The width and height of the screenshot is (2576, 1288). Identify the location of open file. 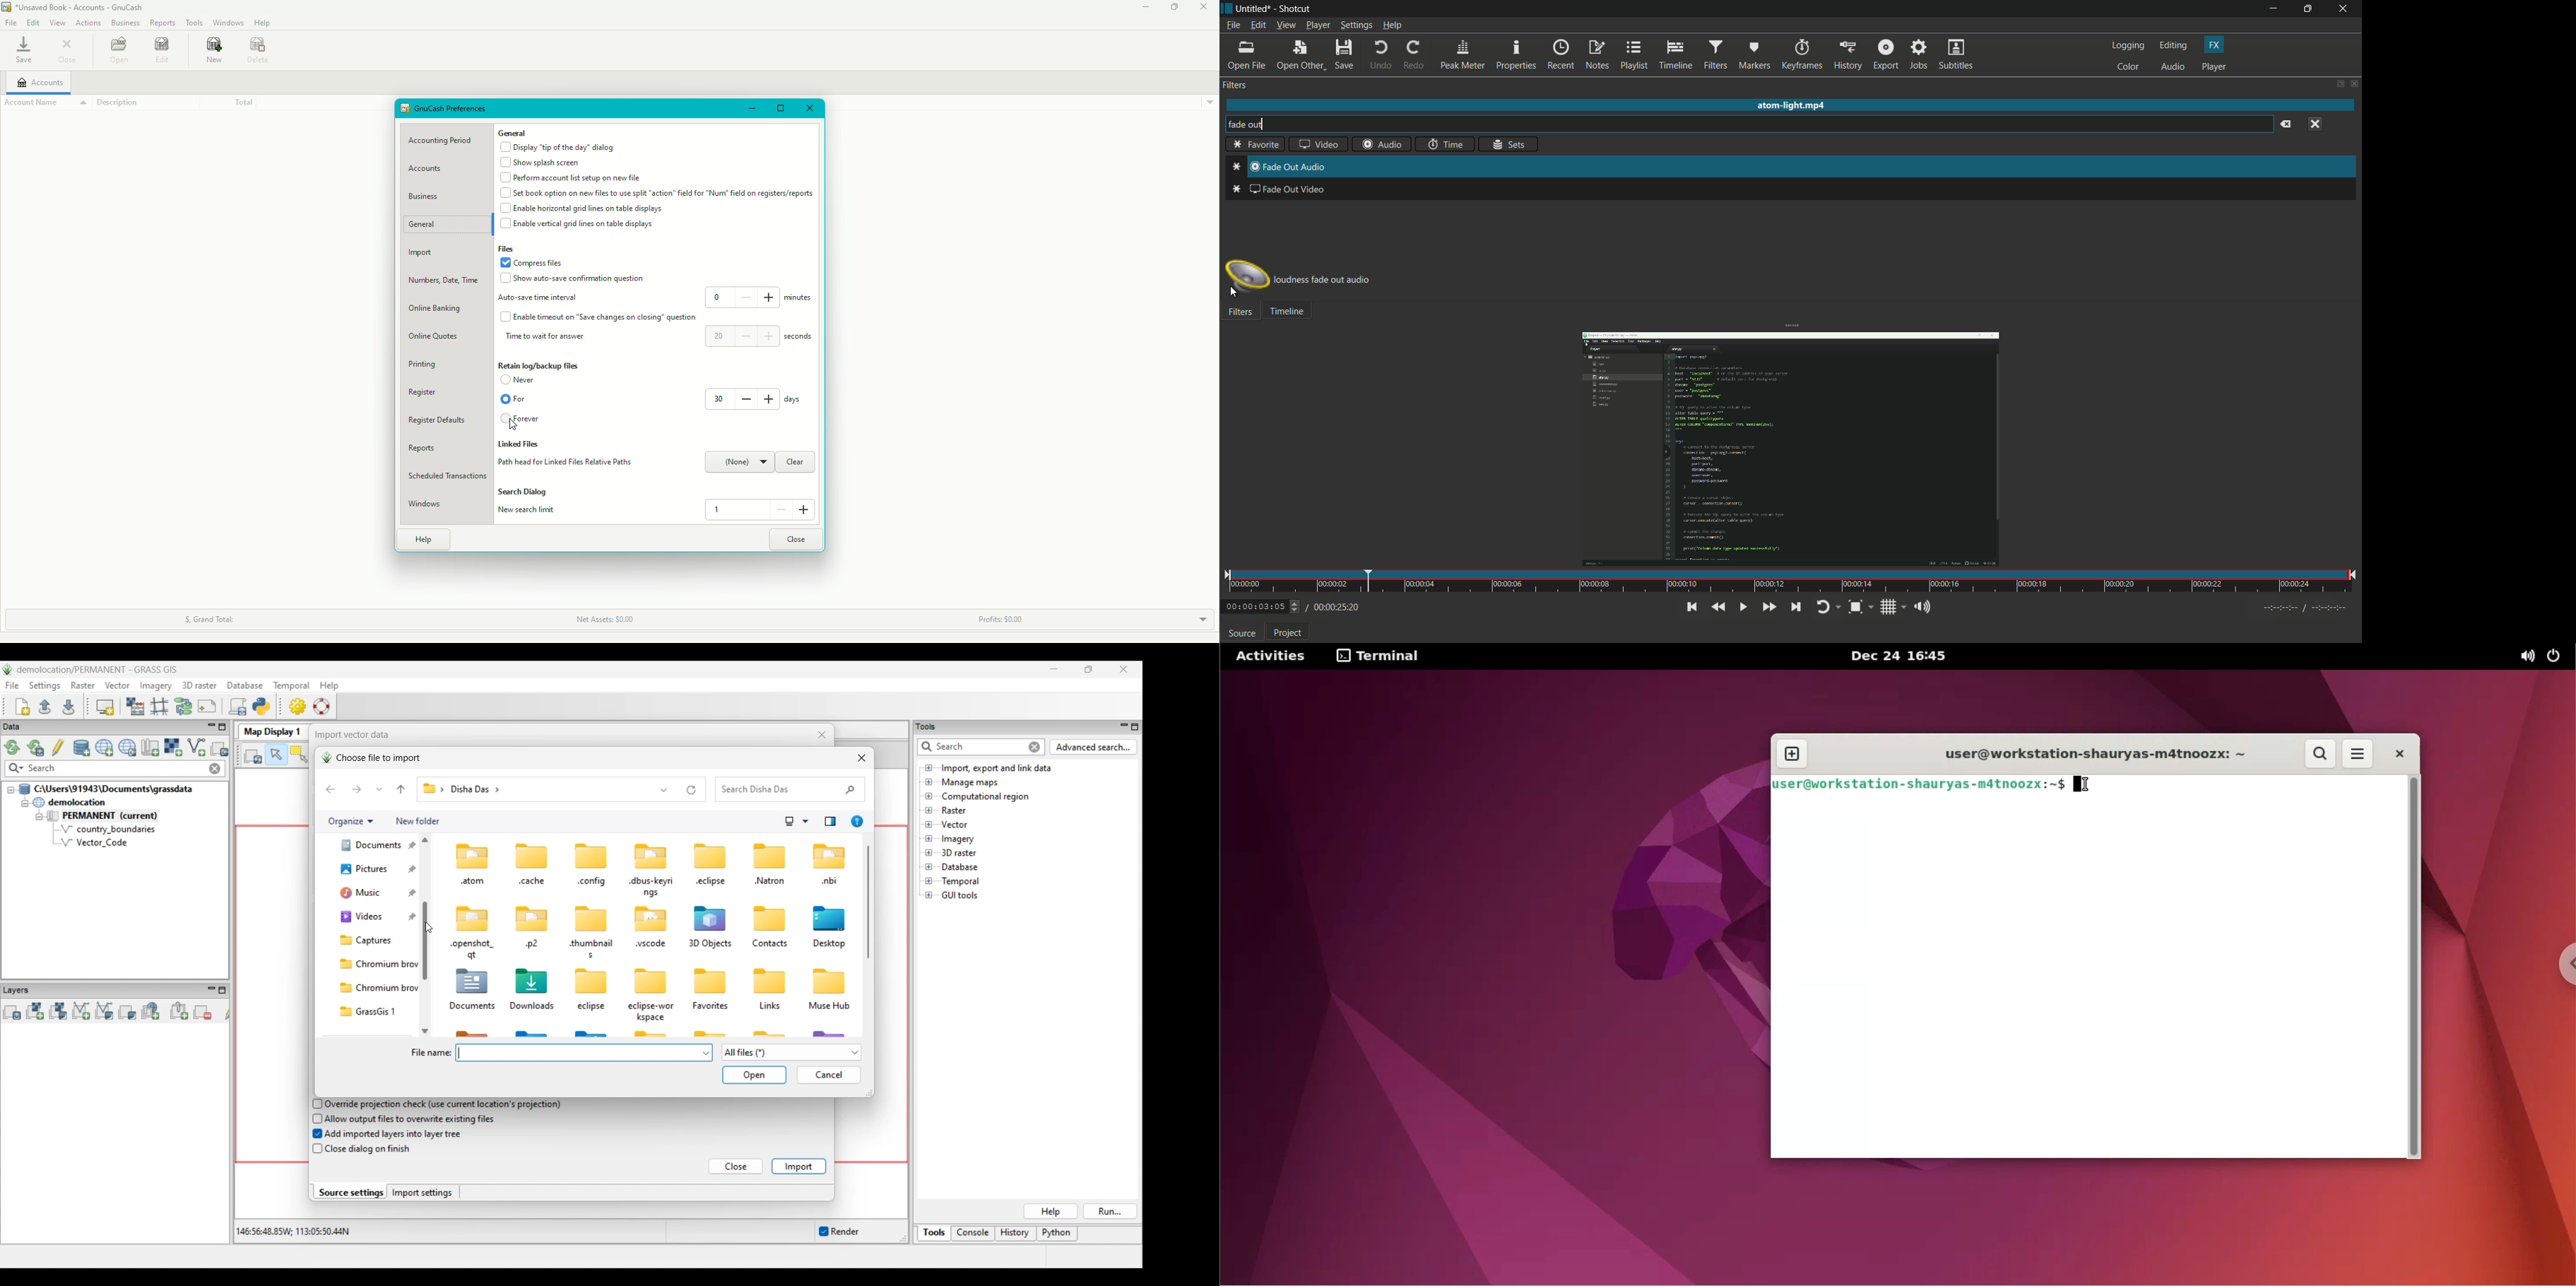
(1249, 55).